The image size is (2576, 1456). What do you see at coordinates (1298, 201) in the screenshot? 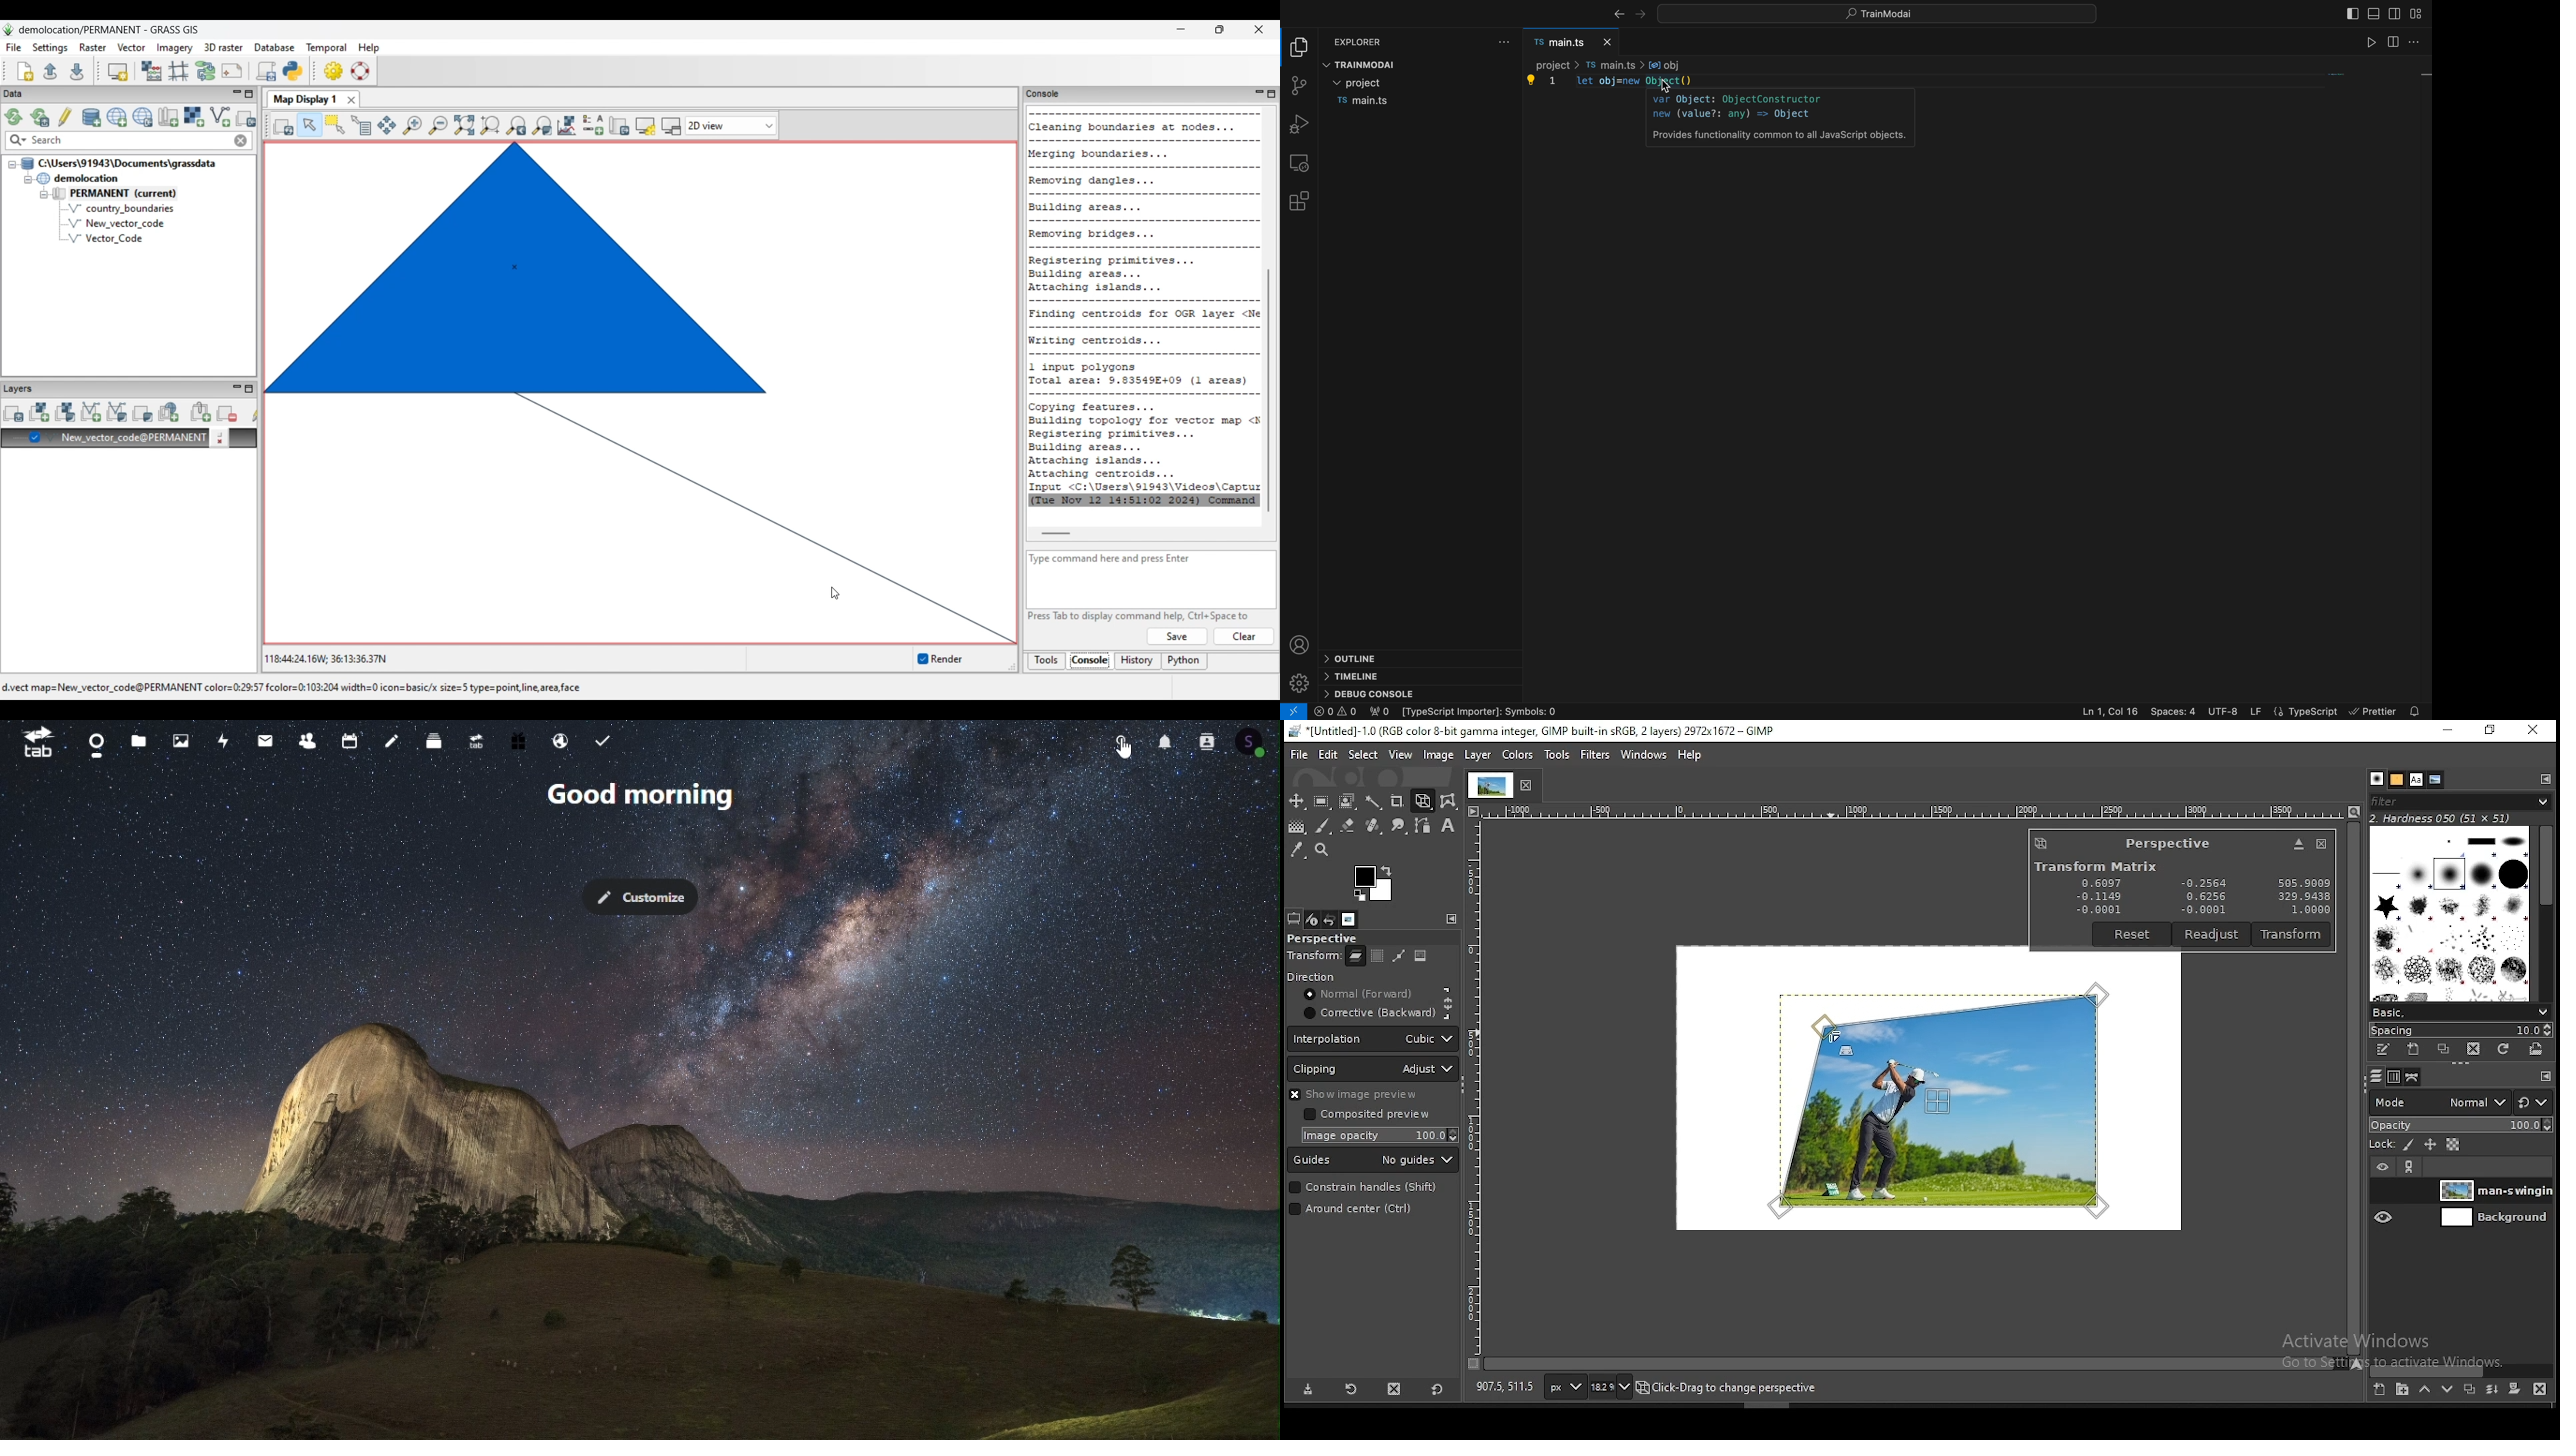
I see `extensions` at bounding box center [1298, 201].